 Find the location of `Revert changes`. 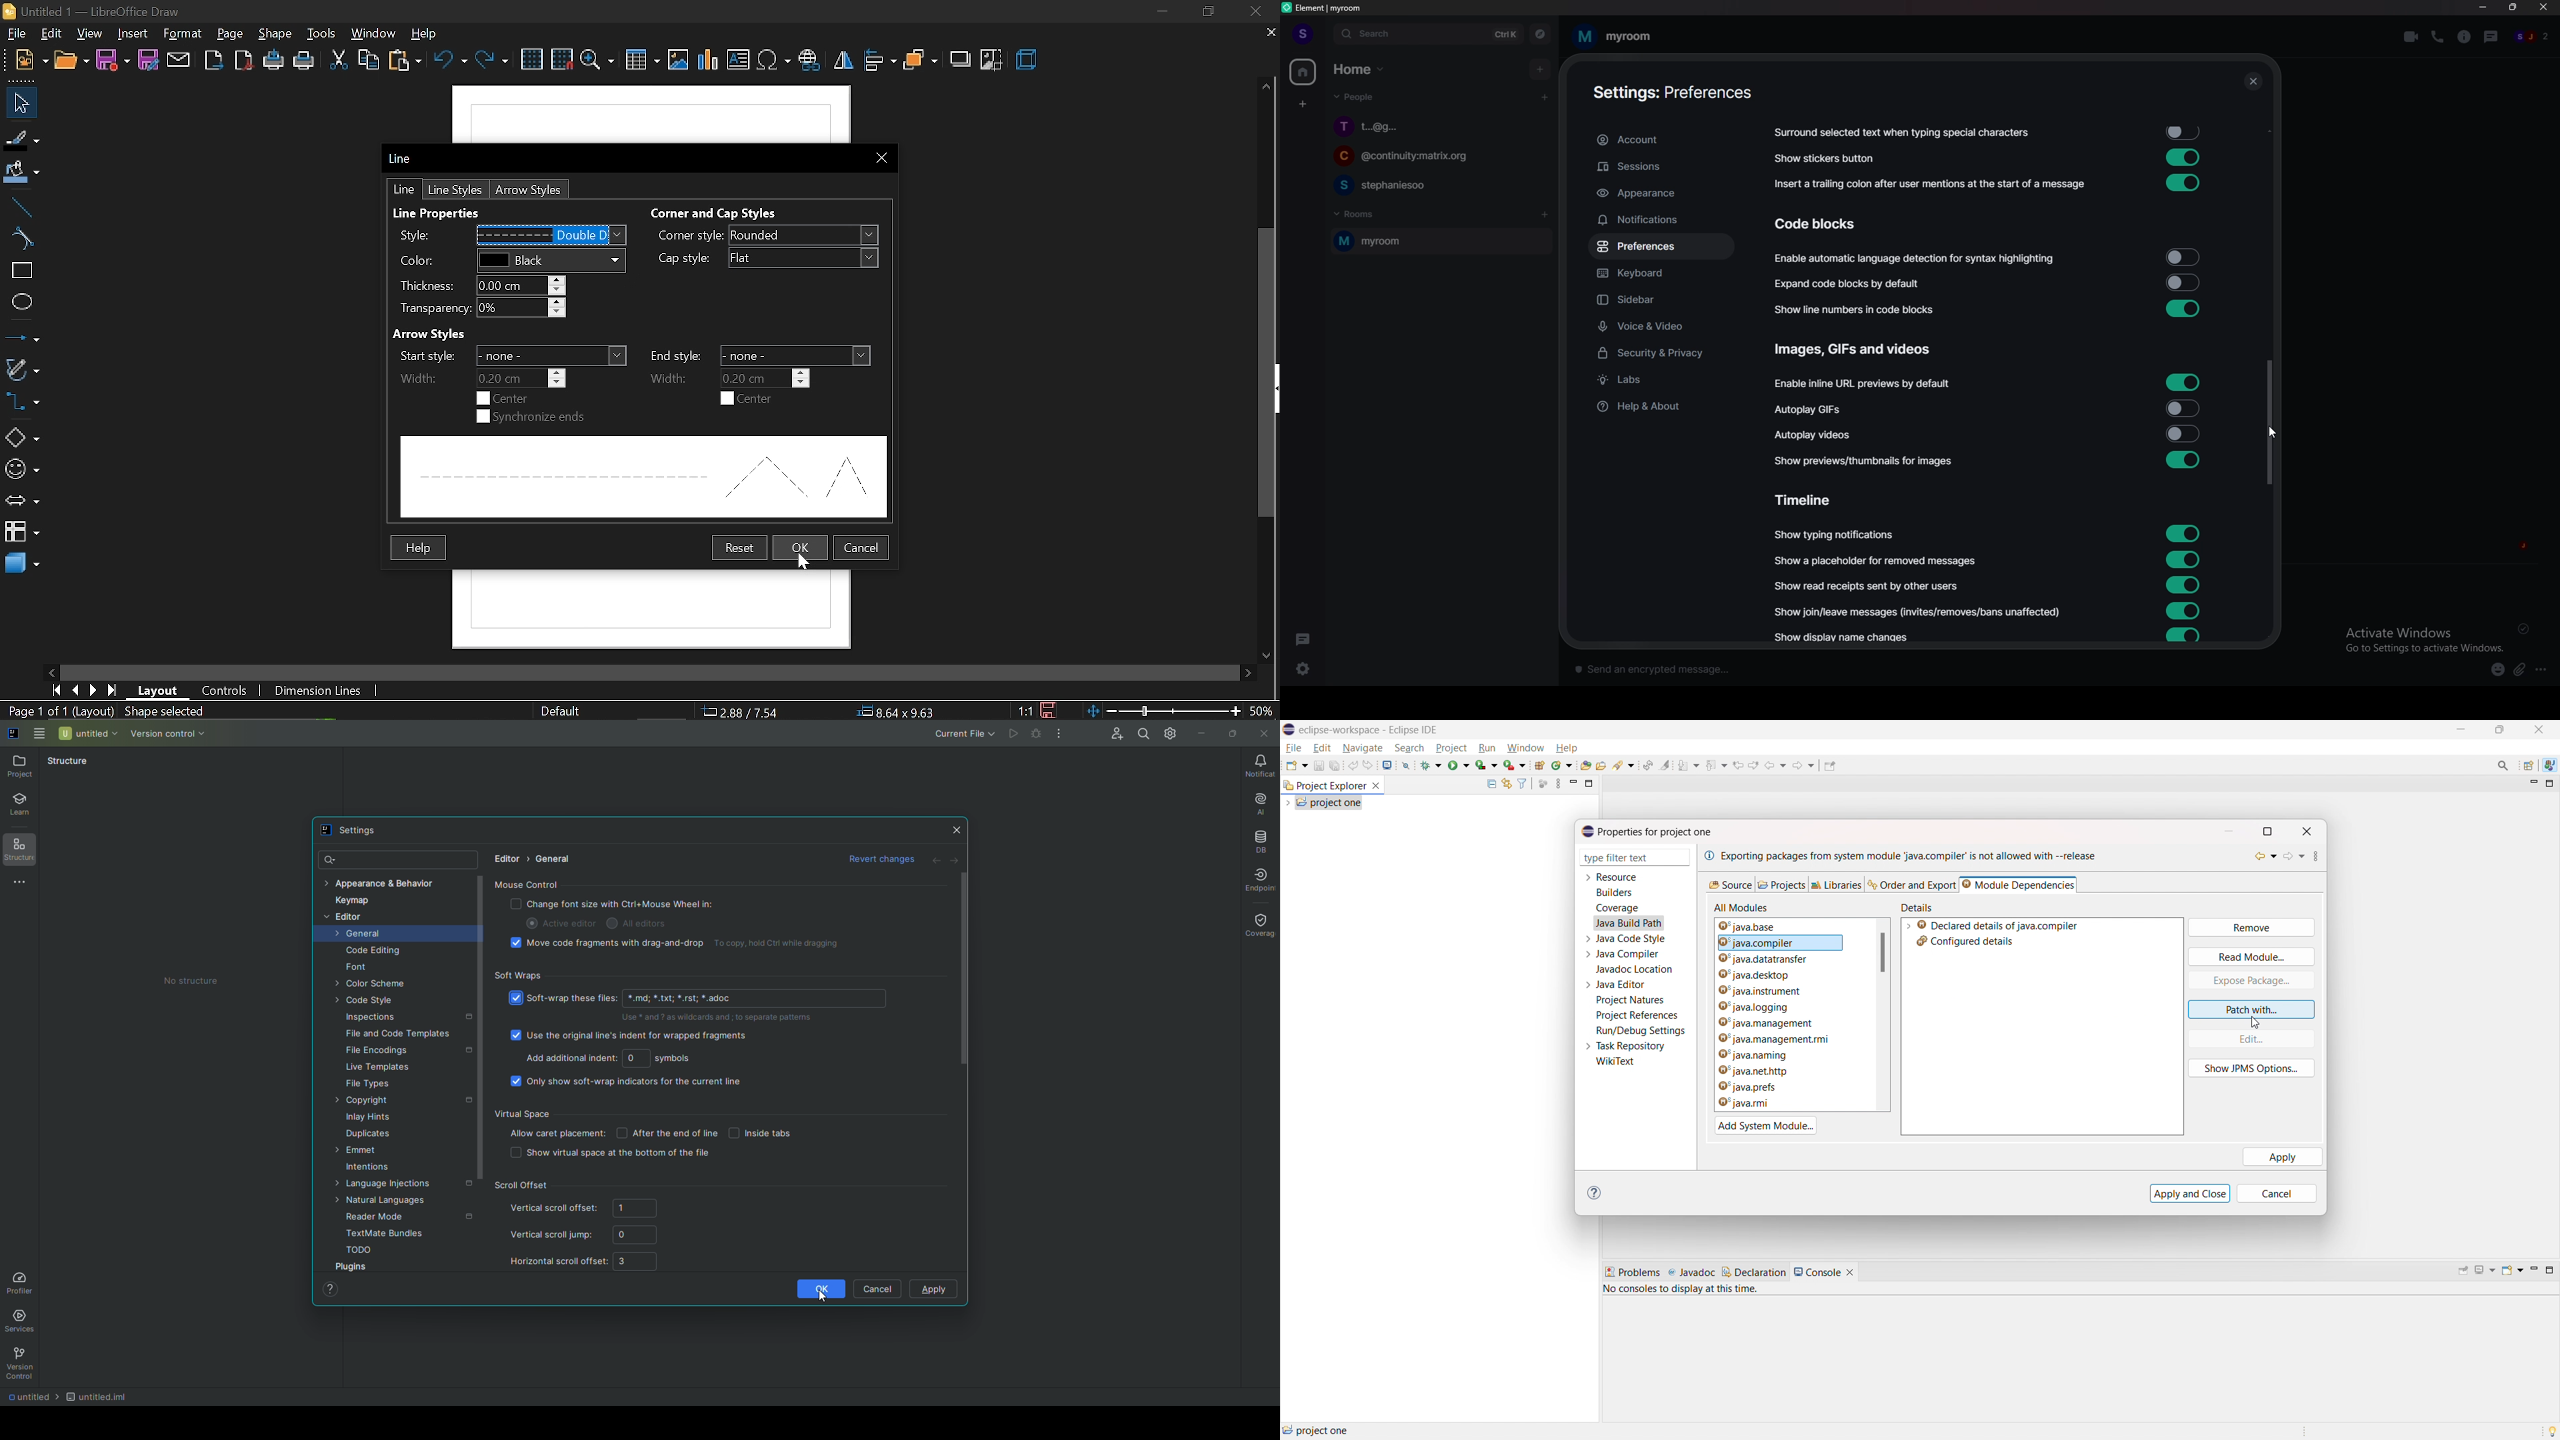

Revert changes is located at coordinates (877, 857).